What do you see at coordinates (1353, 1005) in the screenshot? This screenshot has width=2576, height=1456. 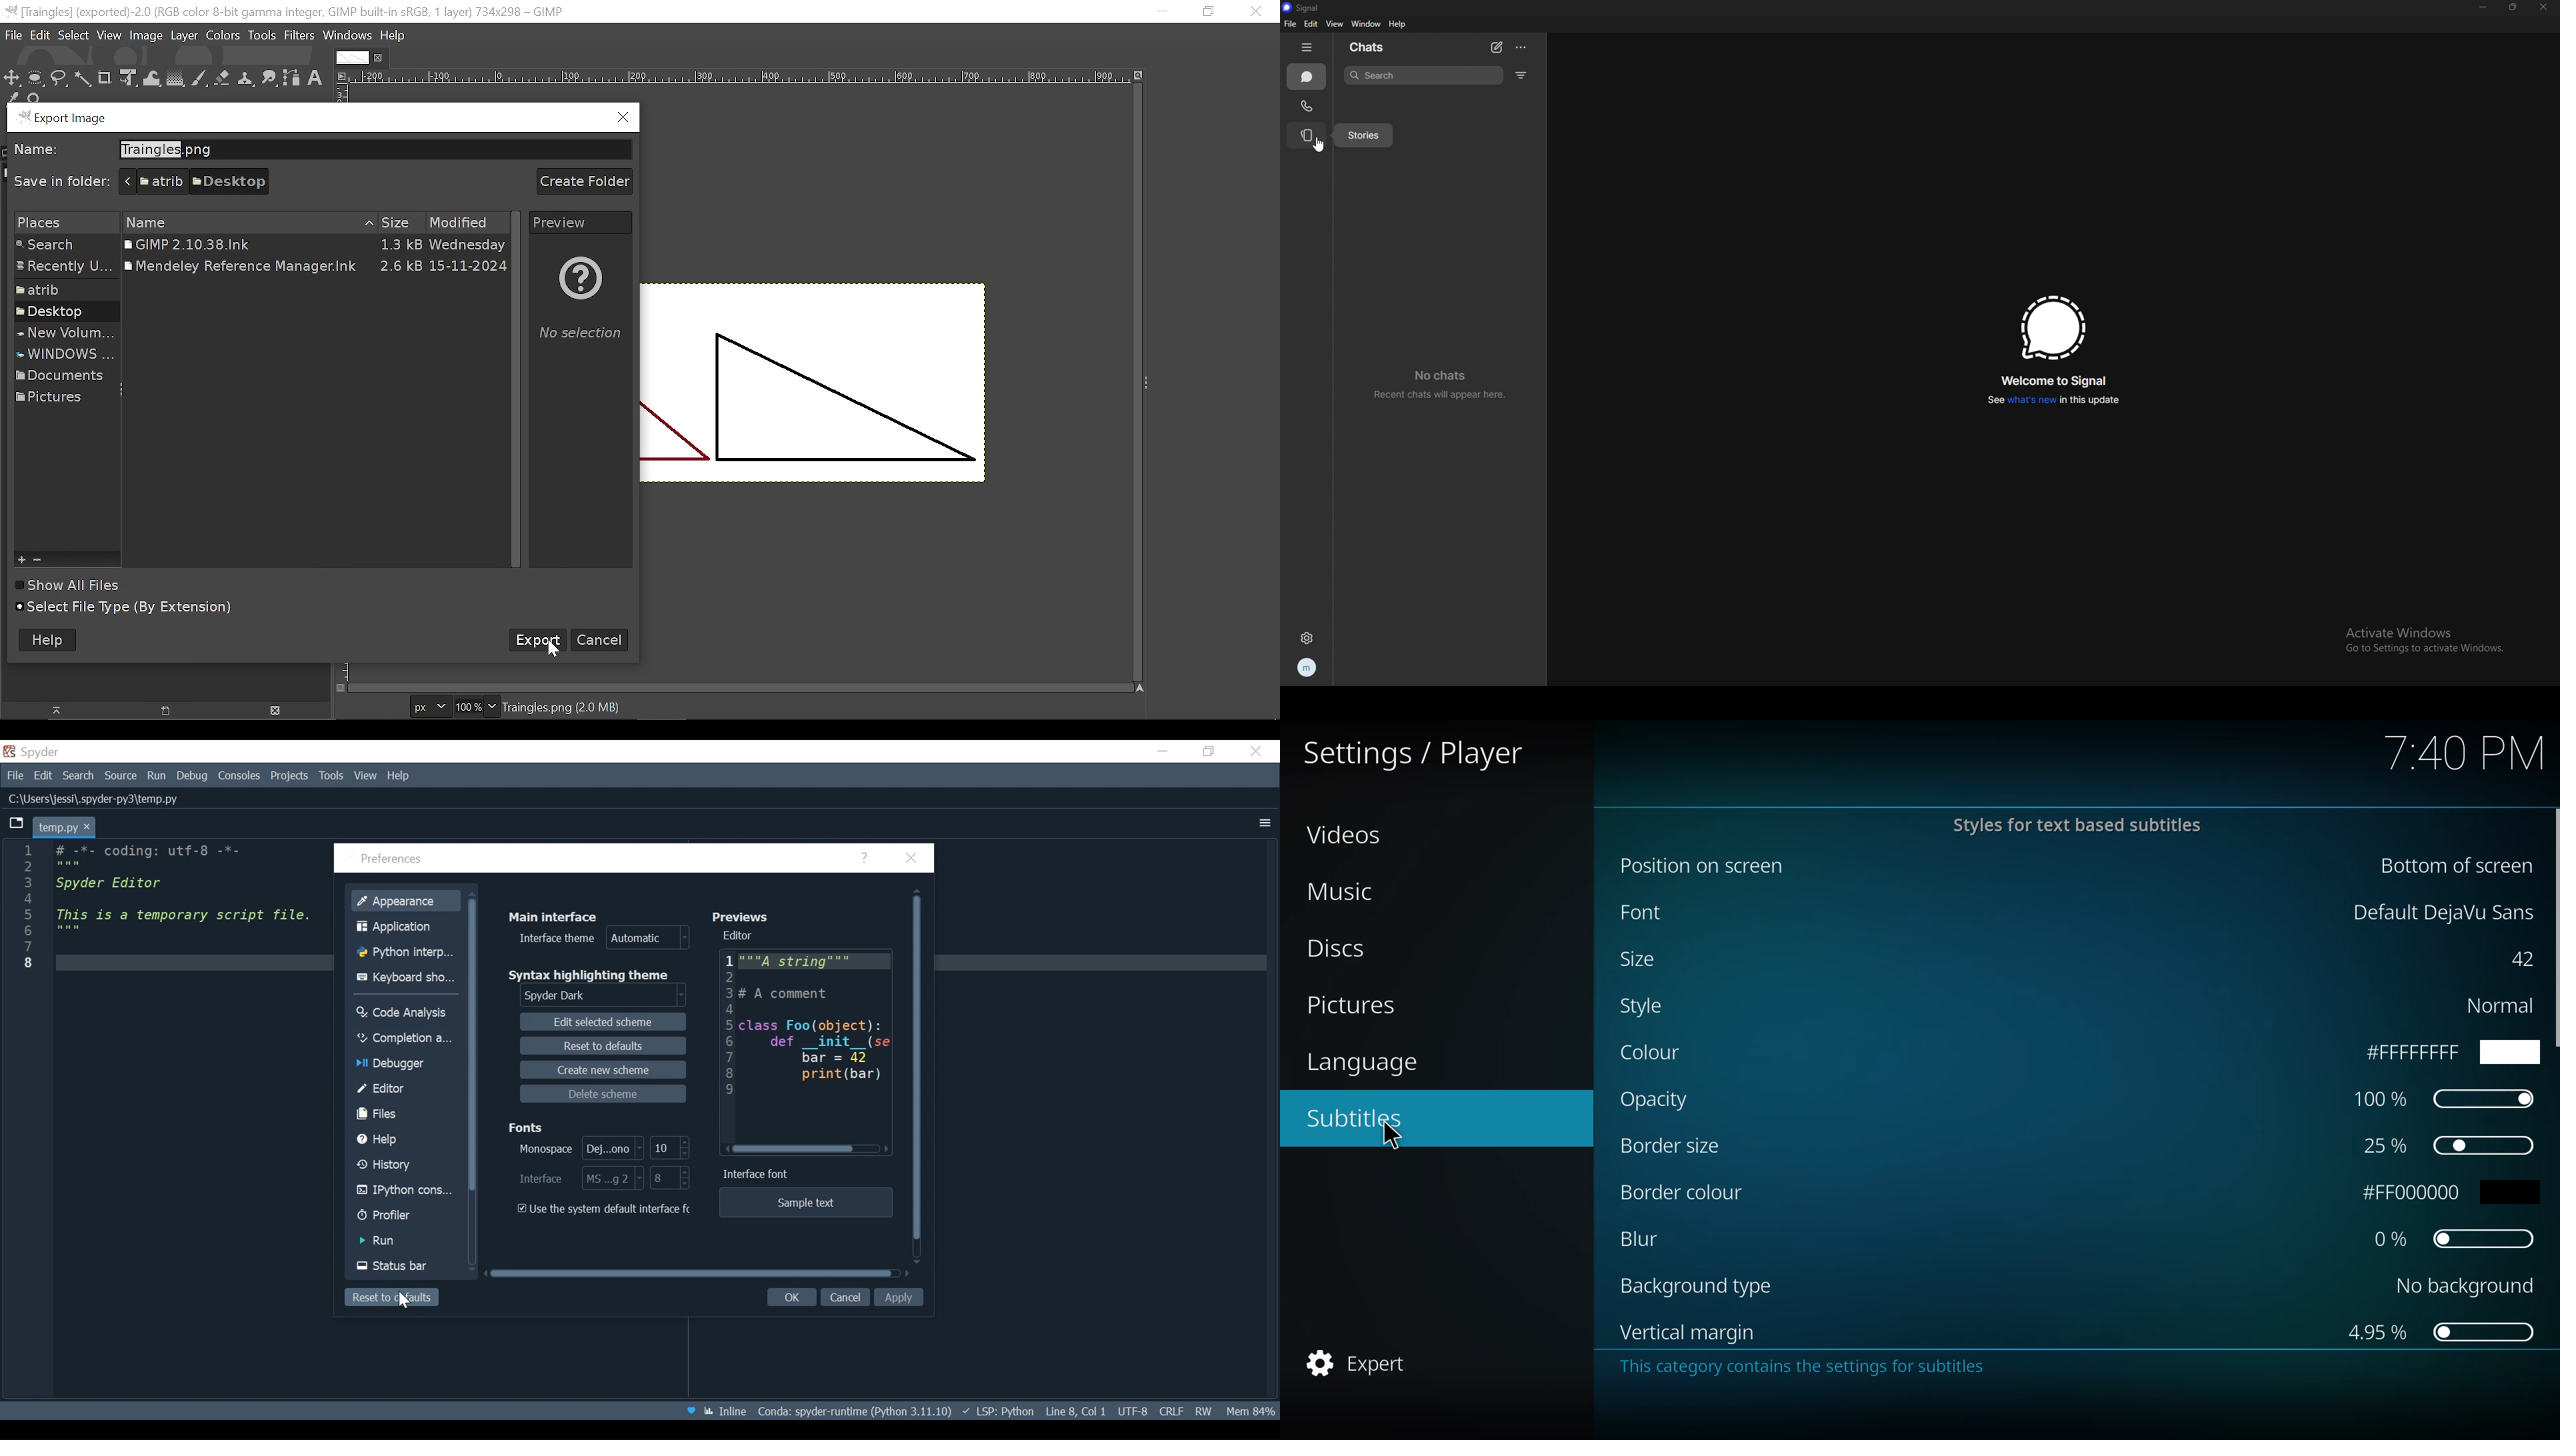 I see `pictures` at bounding box center [1353, 1005].